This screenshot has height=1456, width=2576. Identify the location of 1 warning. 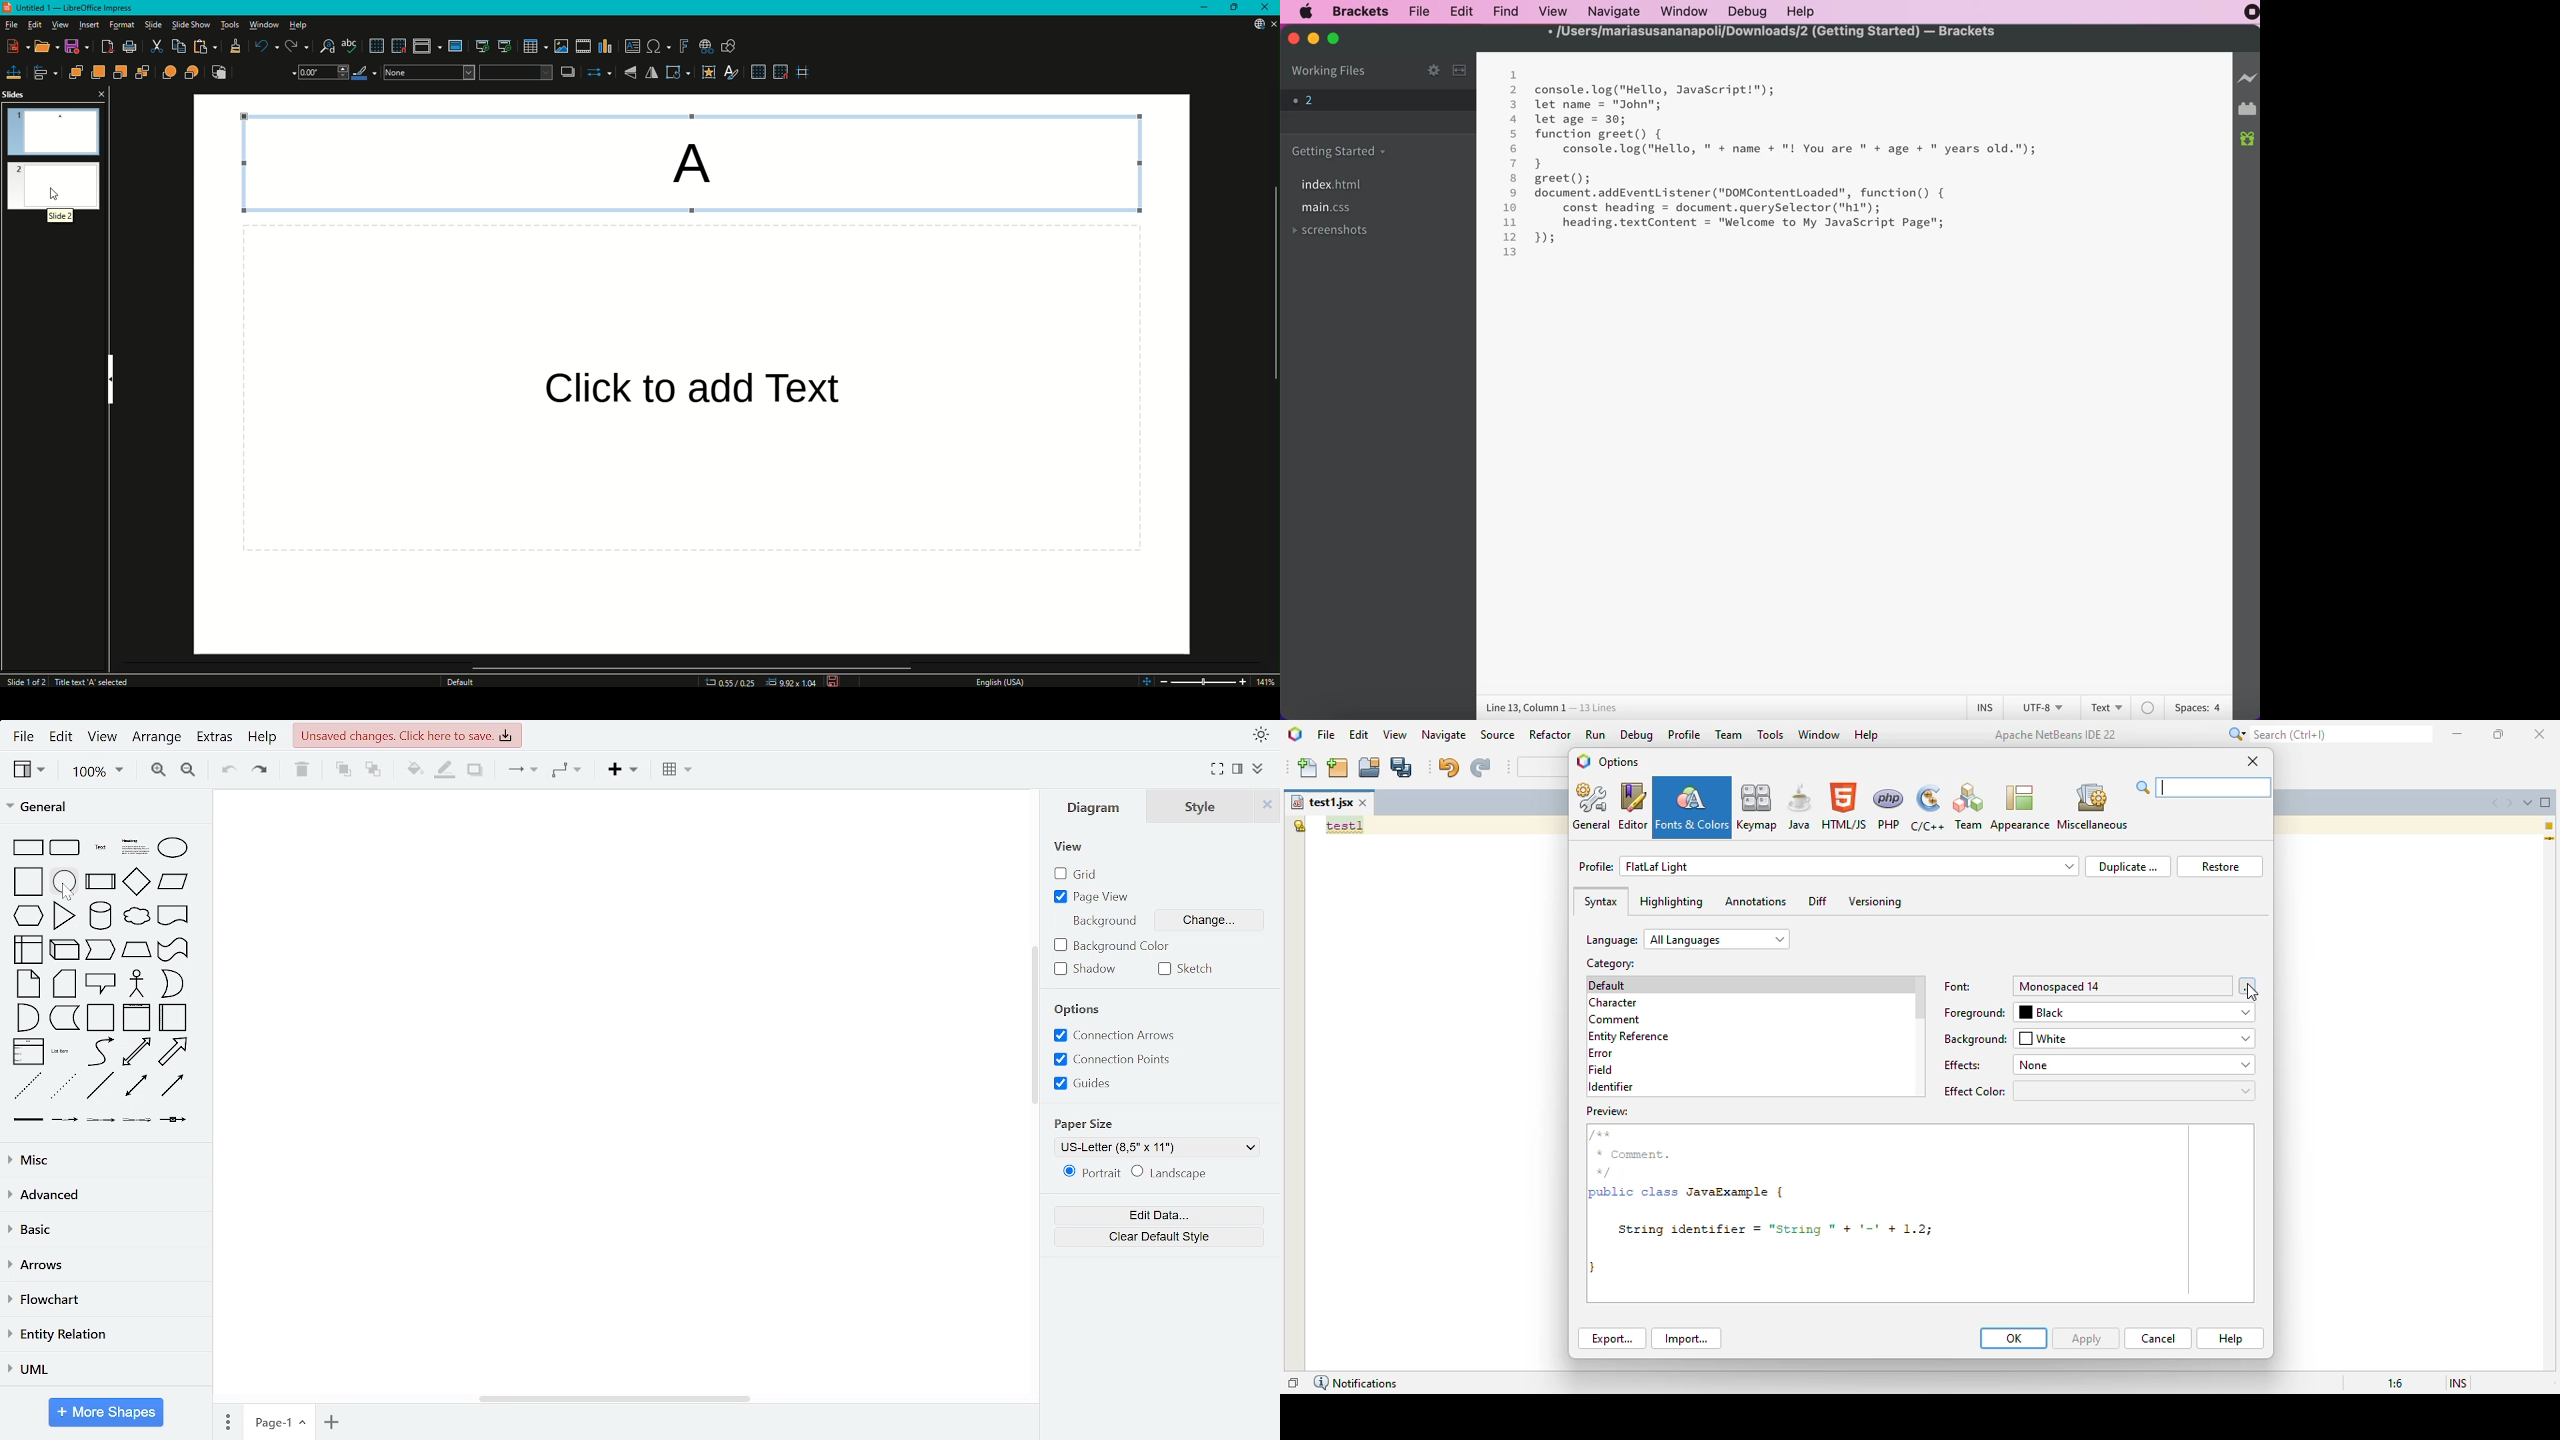
(2552, 826).